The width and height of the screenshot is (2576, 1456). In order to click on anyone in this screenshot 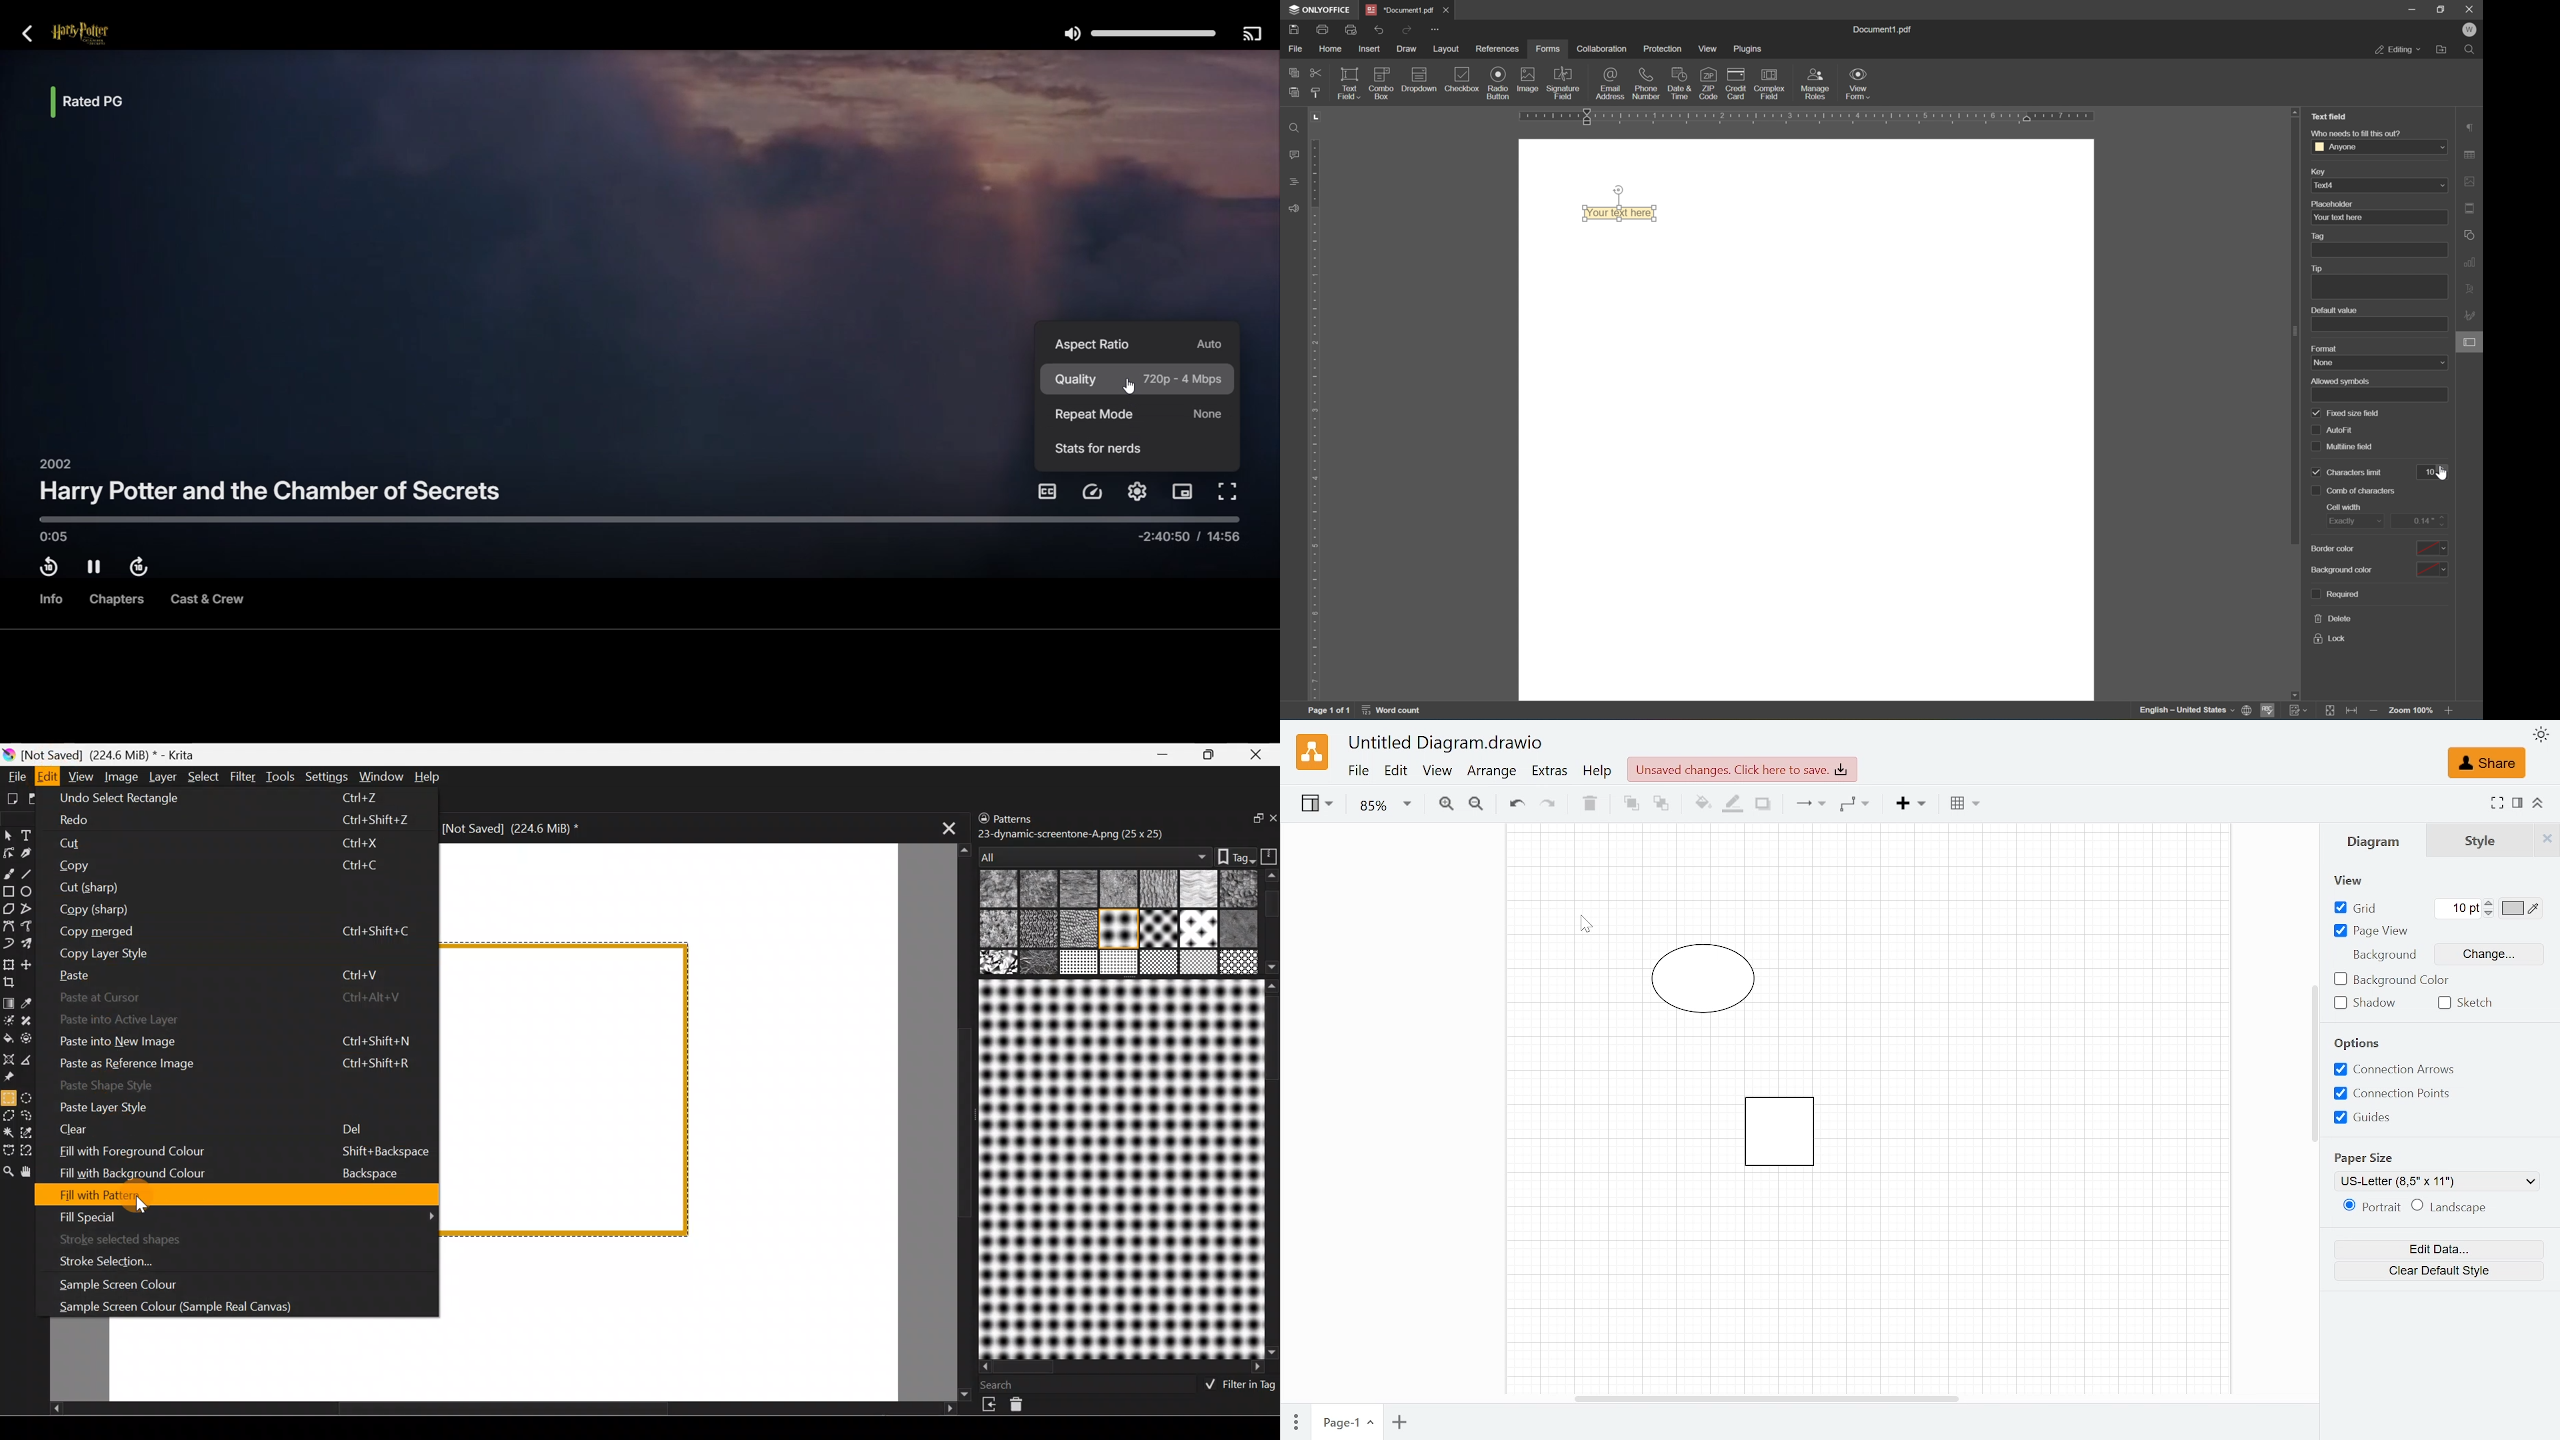, I will do `click(2381, 146)`.